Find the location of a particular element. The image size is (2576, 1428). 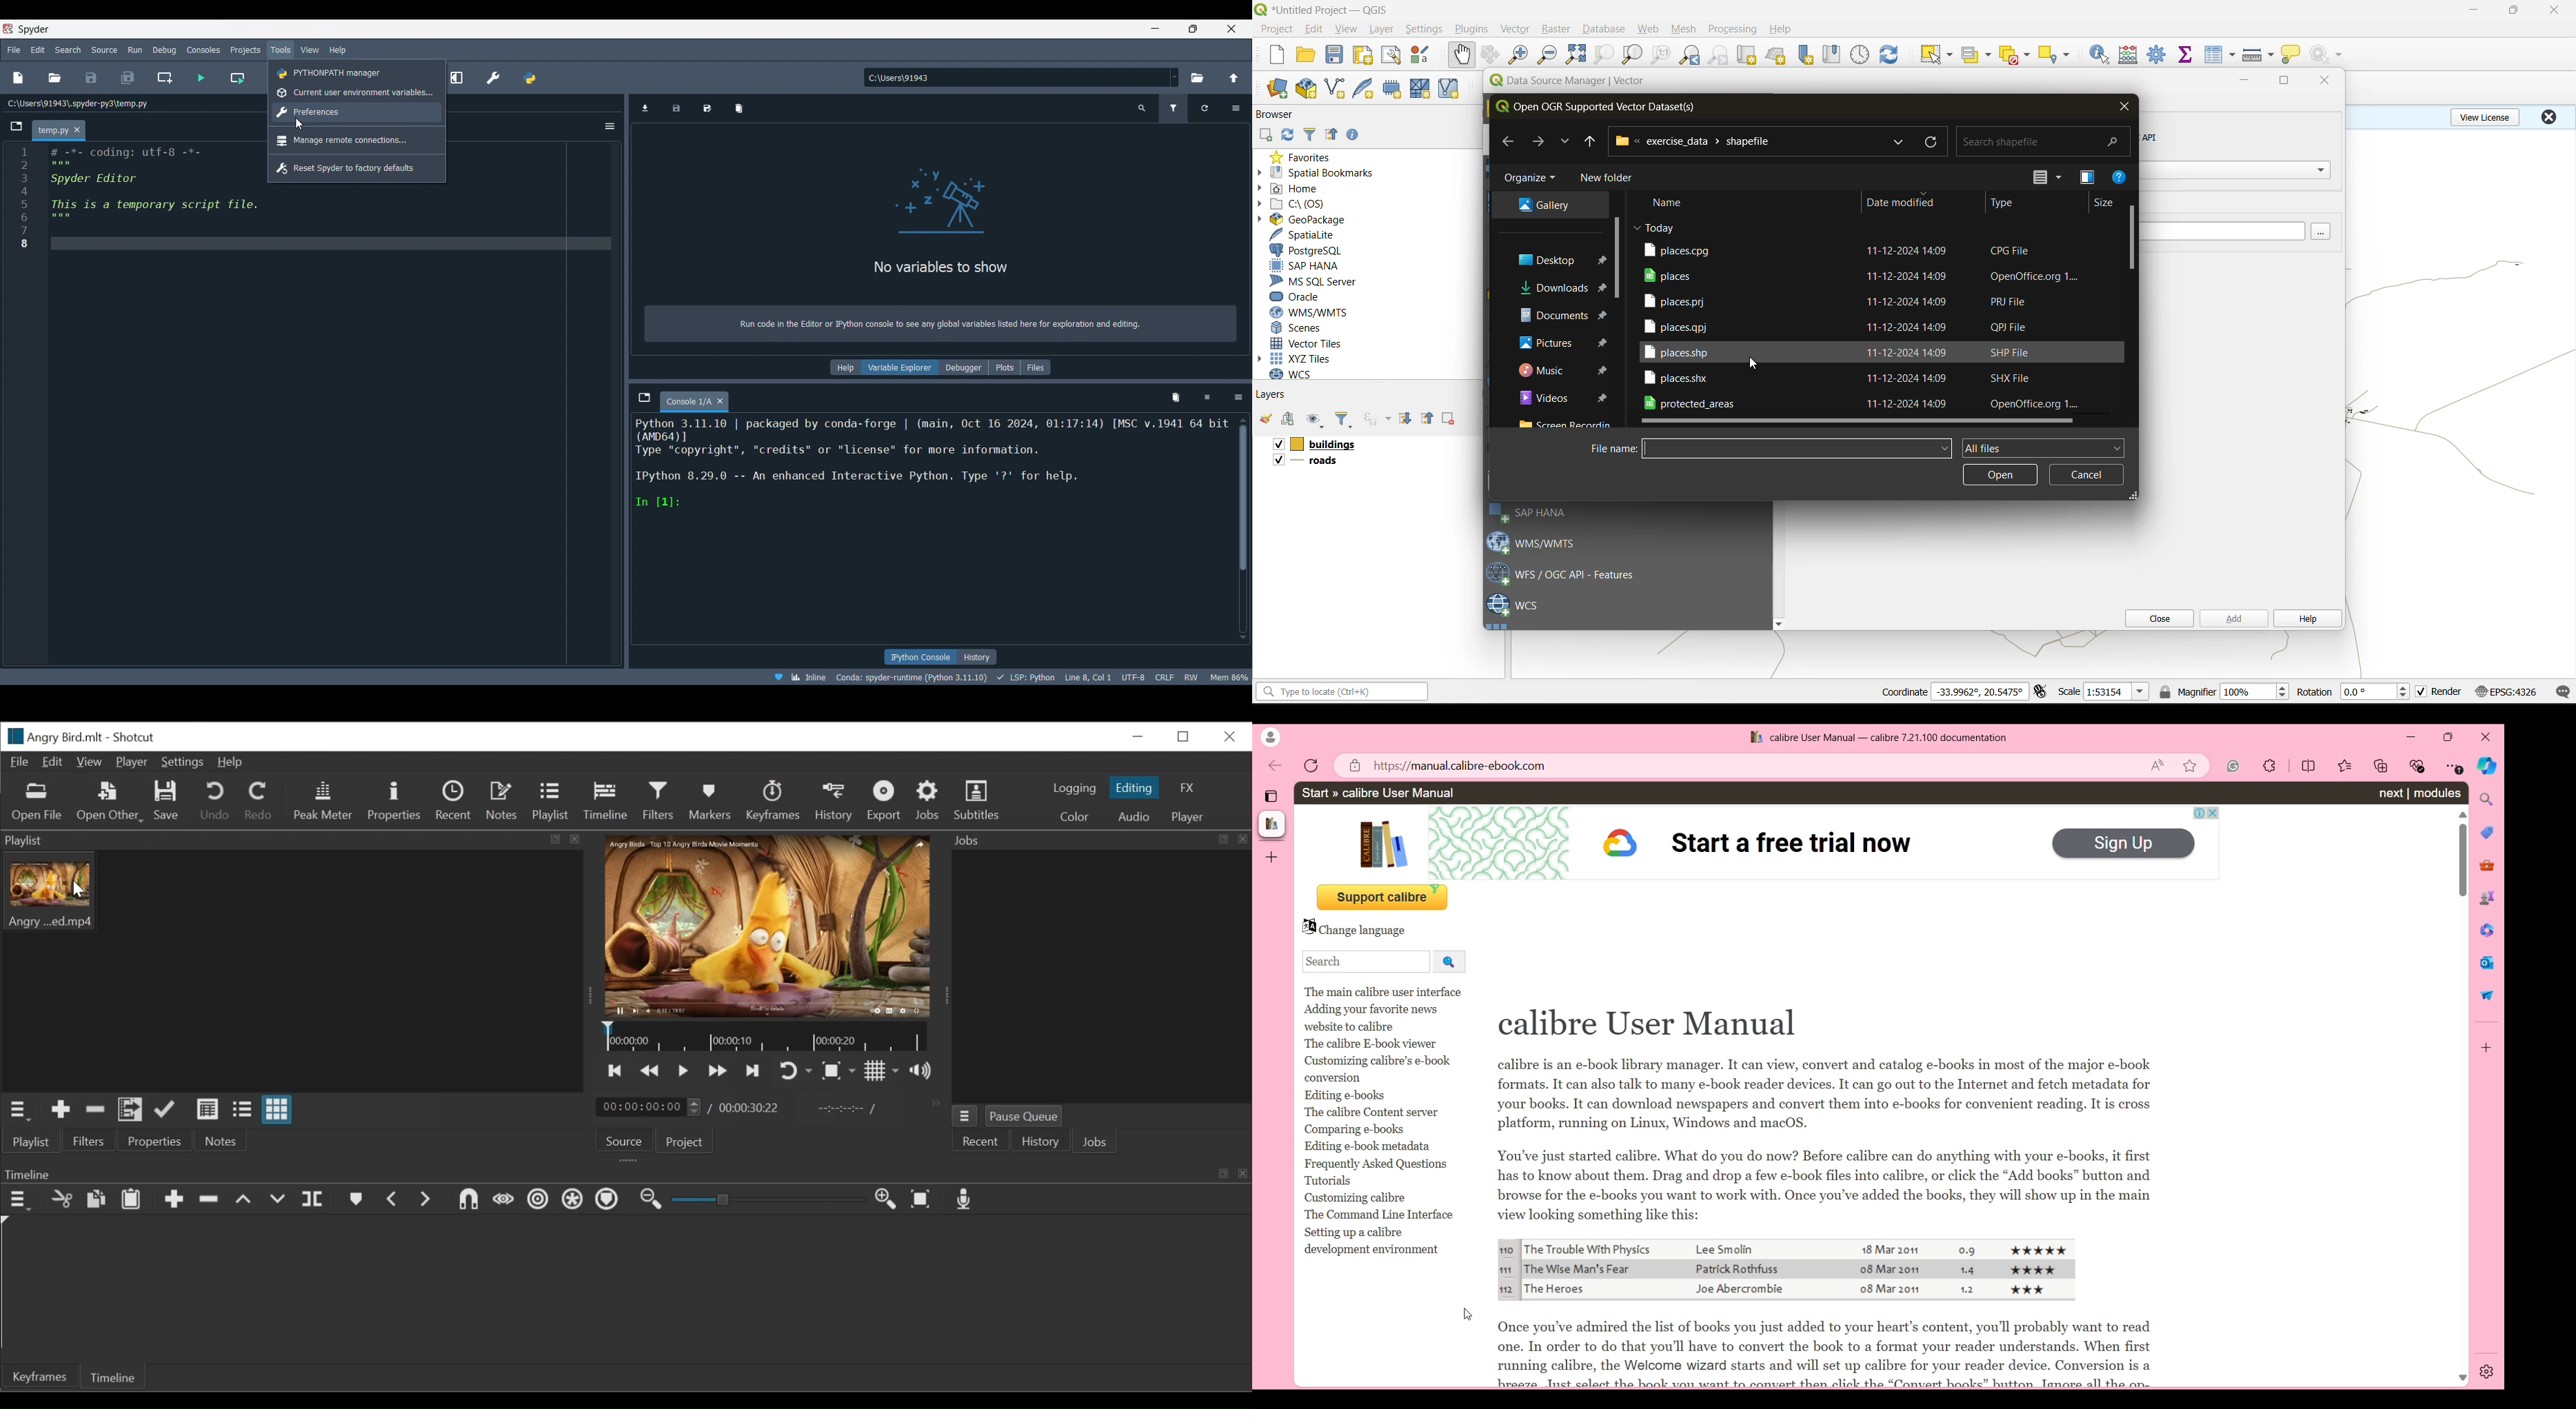

Settings is located at coordinates (182, 761).